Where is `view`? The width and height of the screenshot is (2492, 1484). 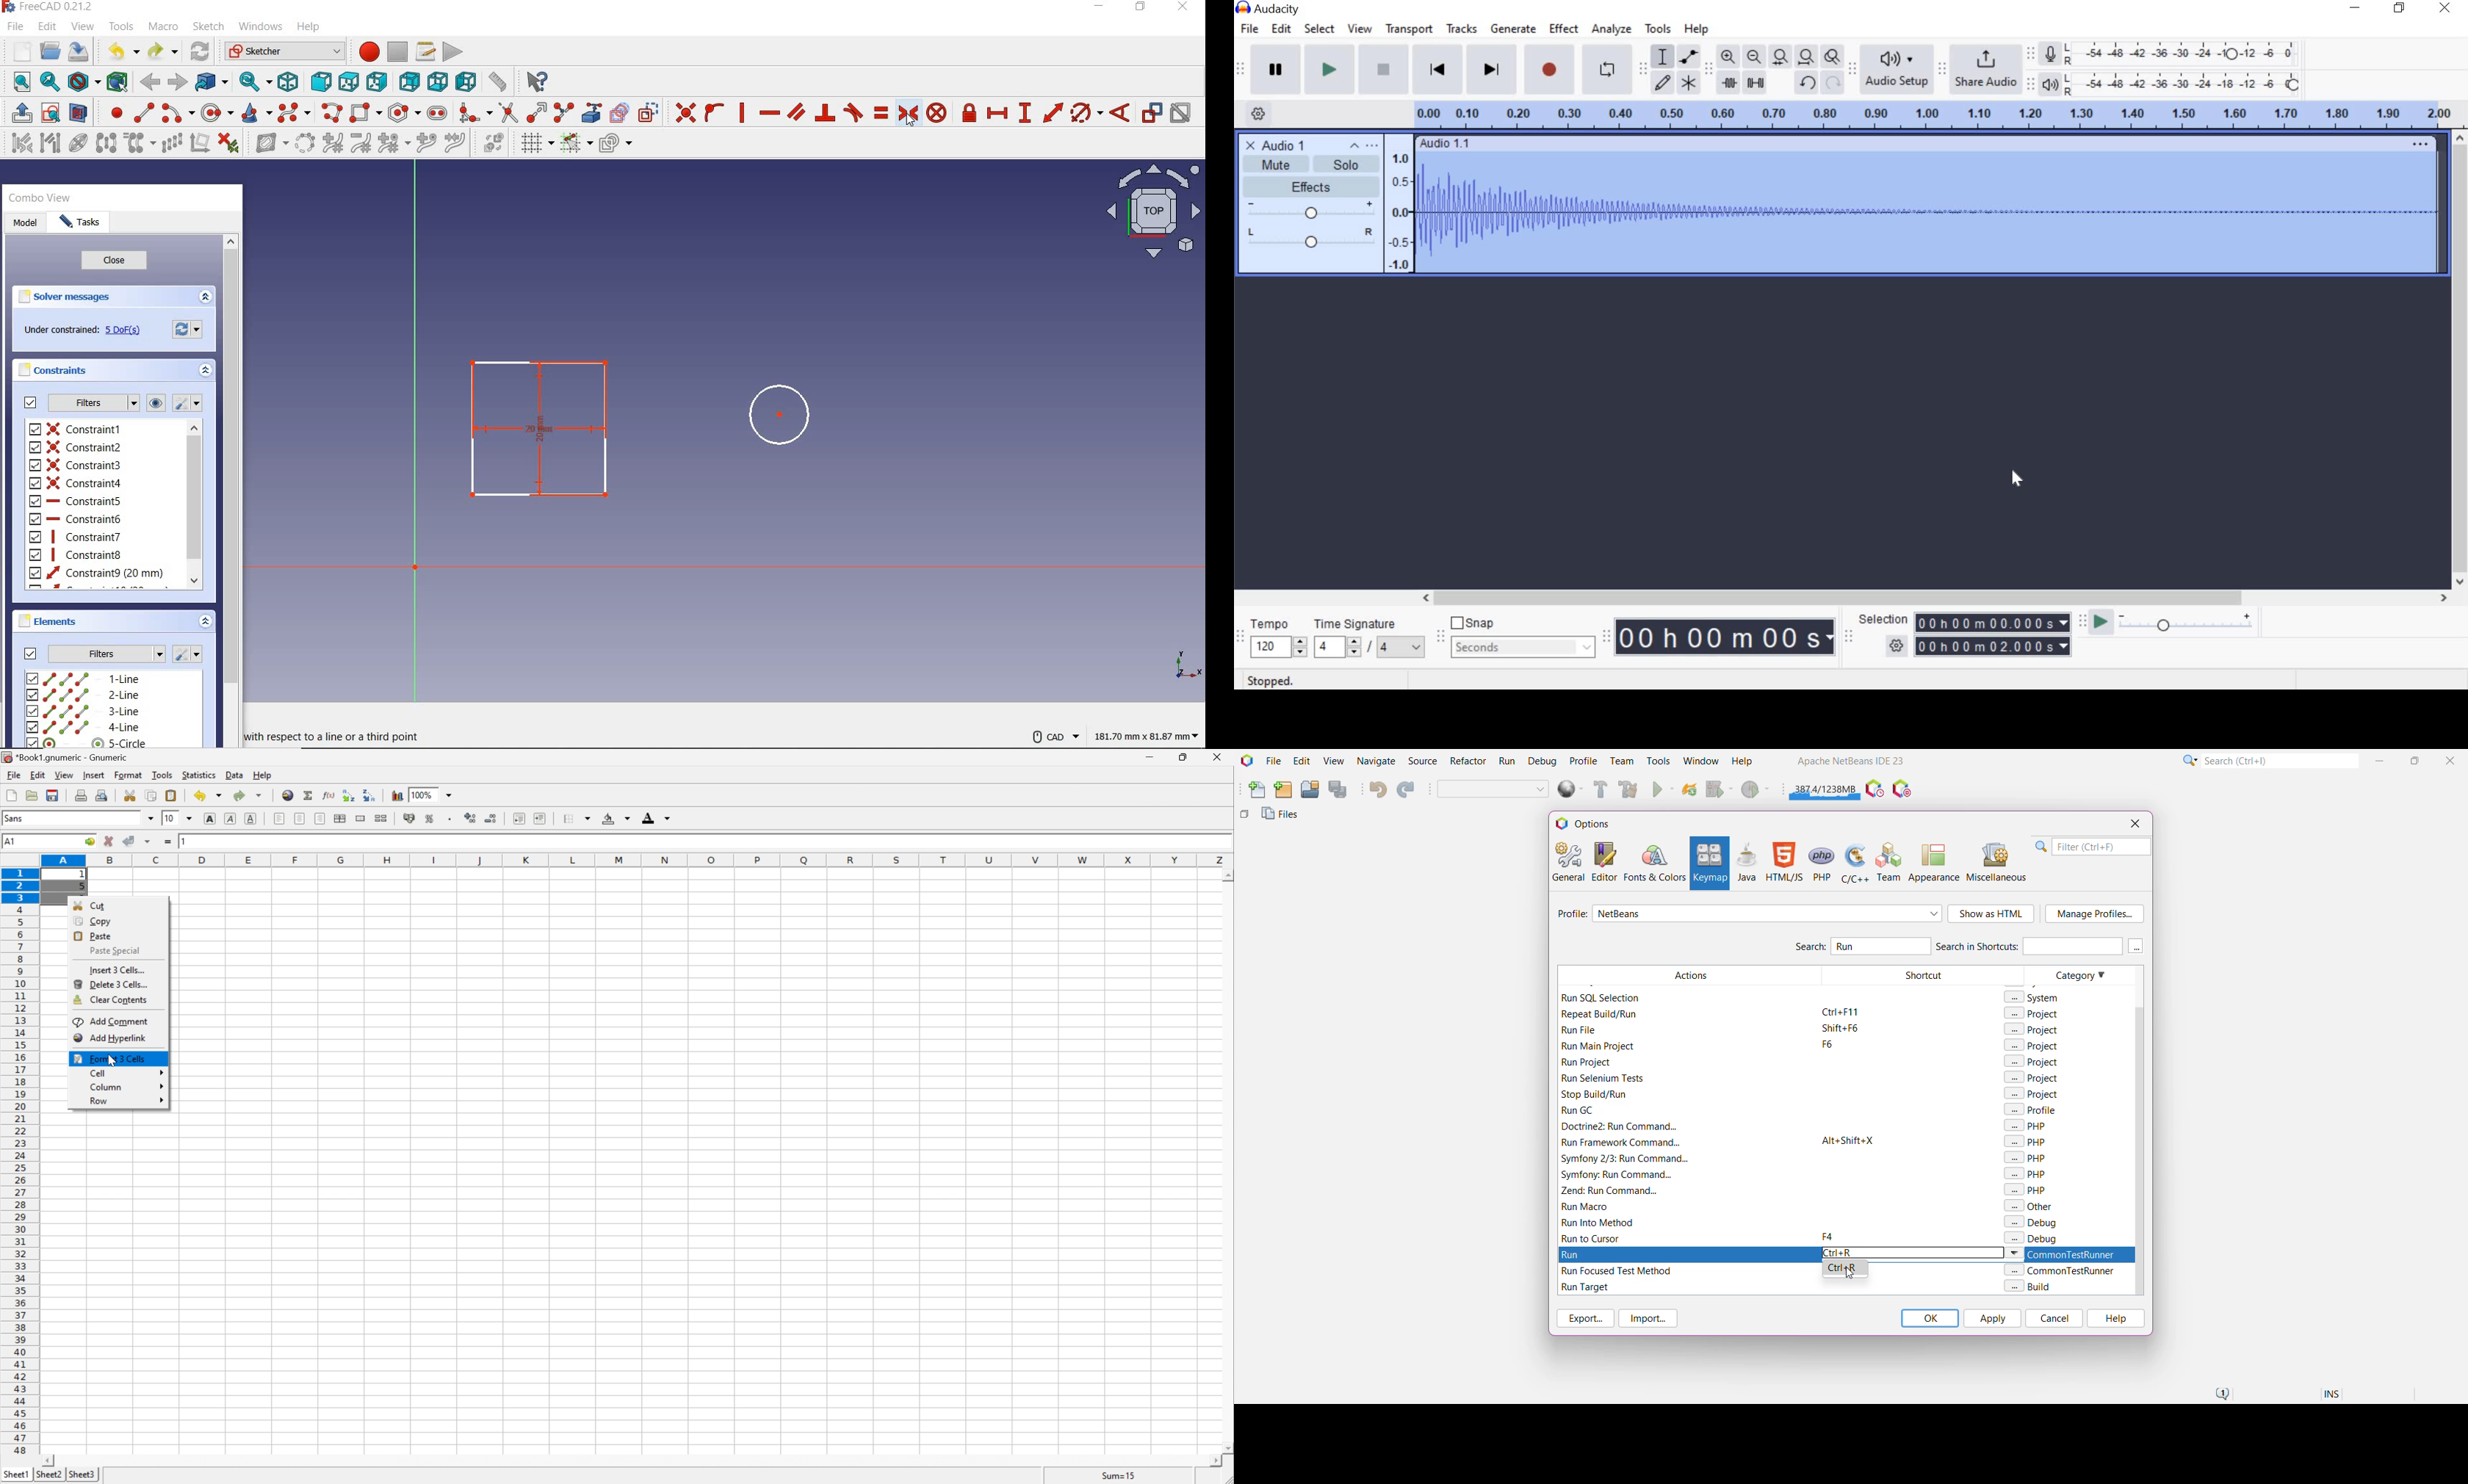
view is located at coordinates (1359, 30).